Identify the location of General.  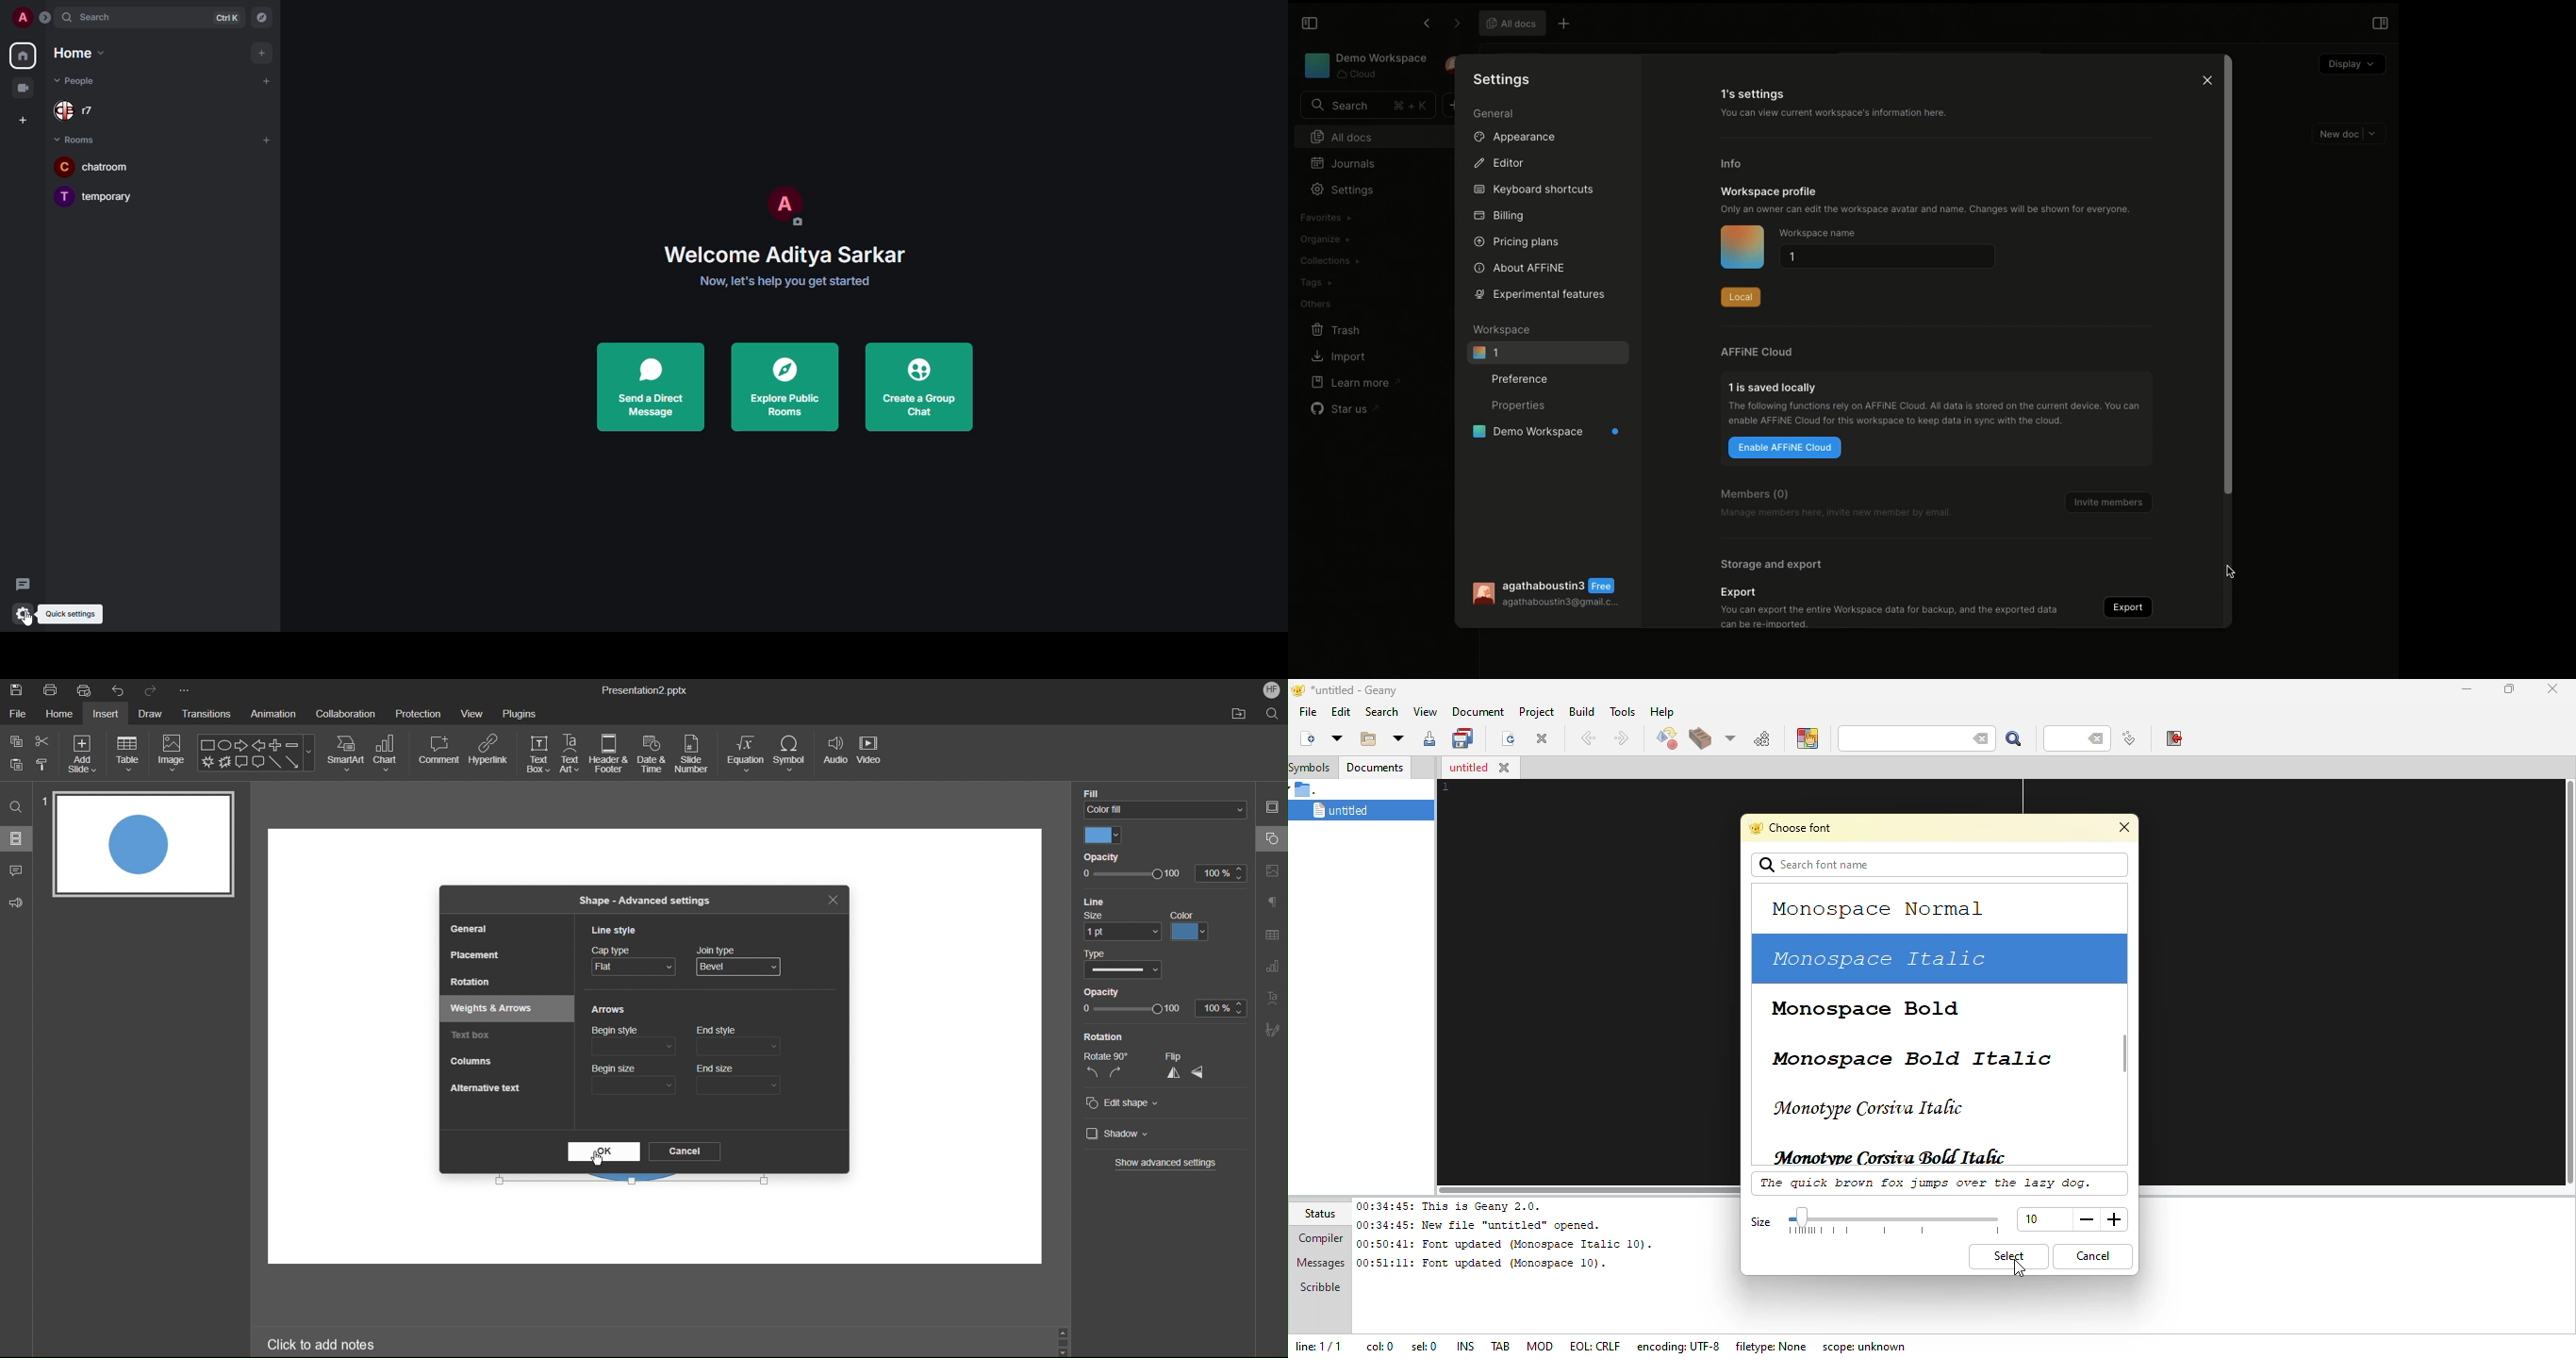
(1494, 114).